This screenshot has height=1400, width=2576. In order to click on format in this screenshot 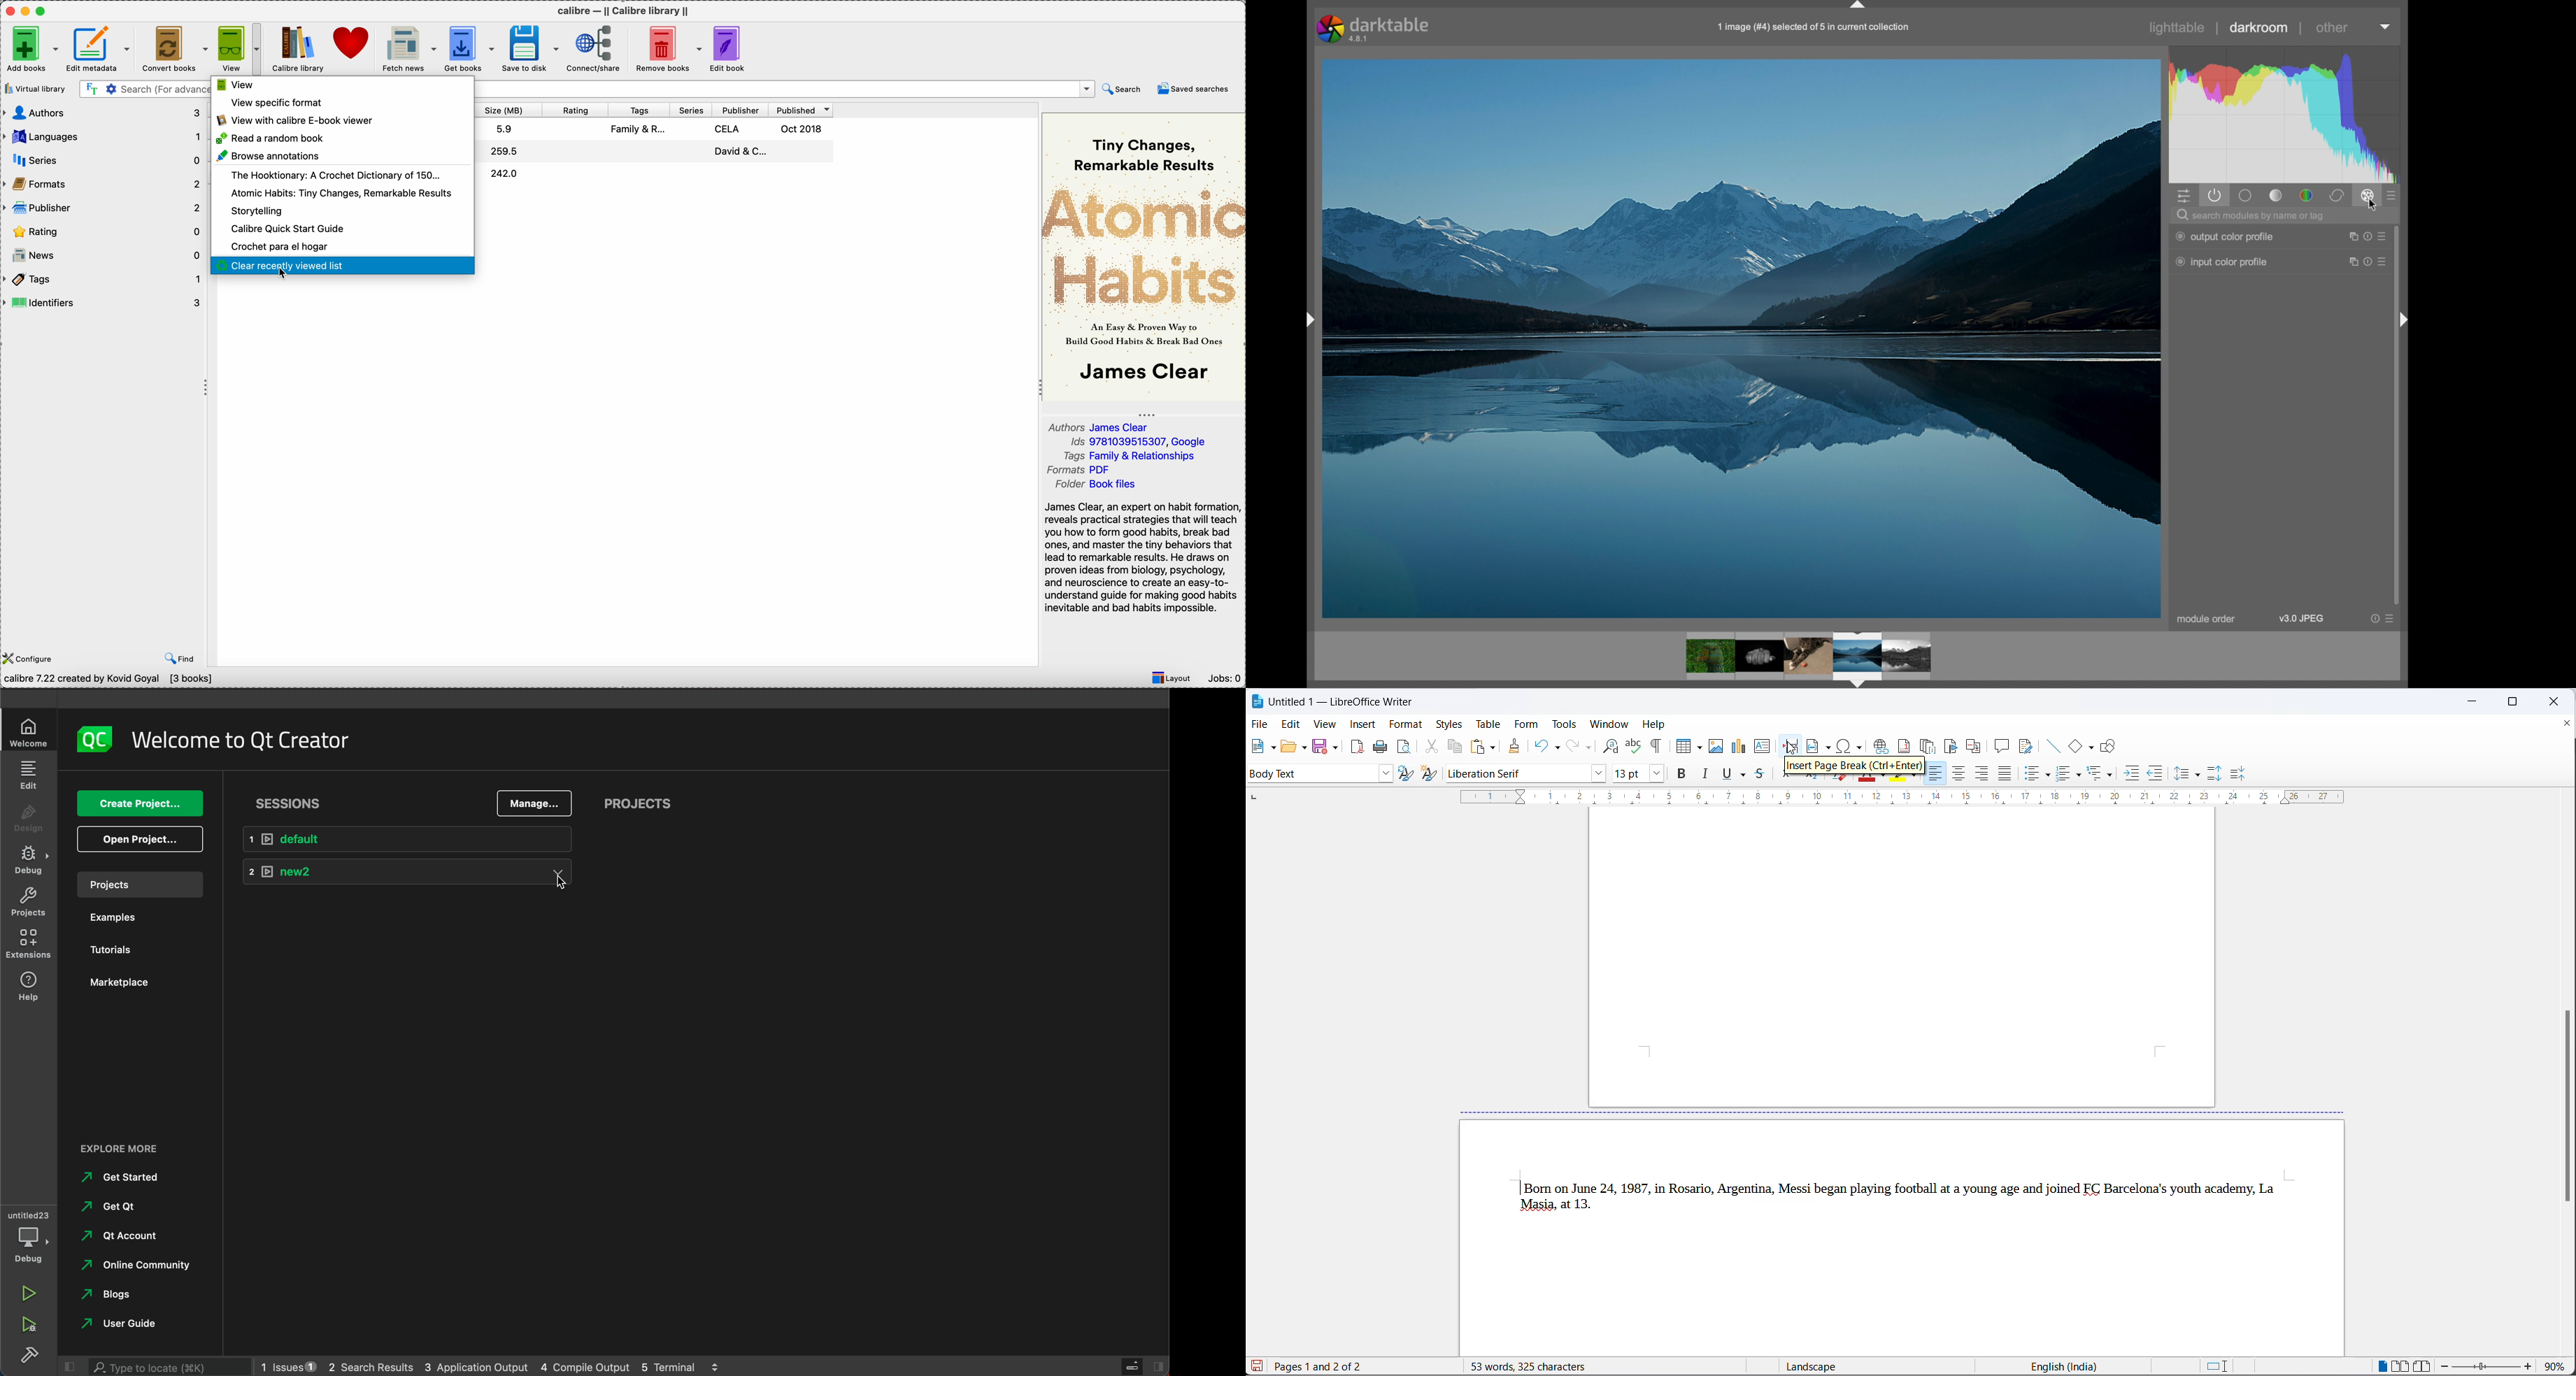, I will do `click(1407, 724)`.